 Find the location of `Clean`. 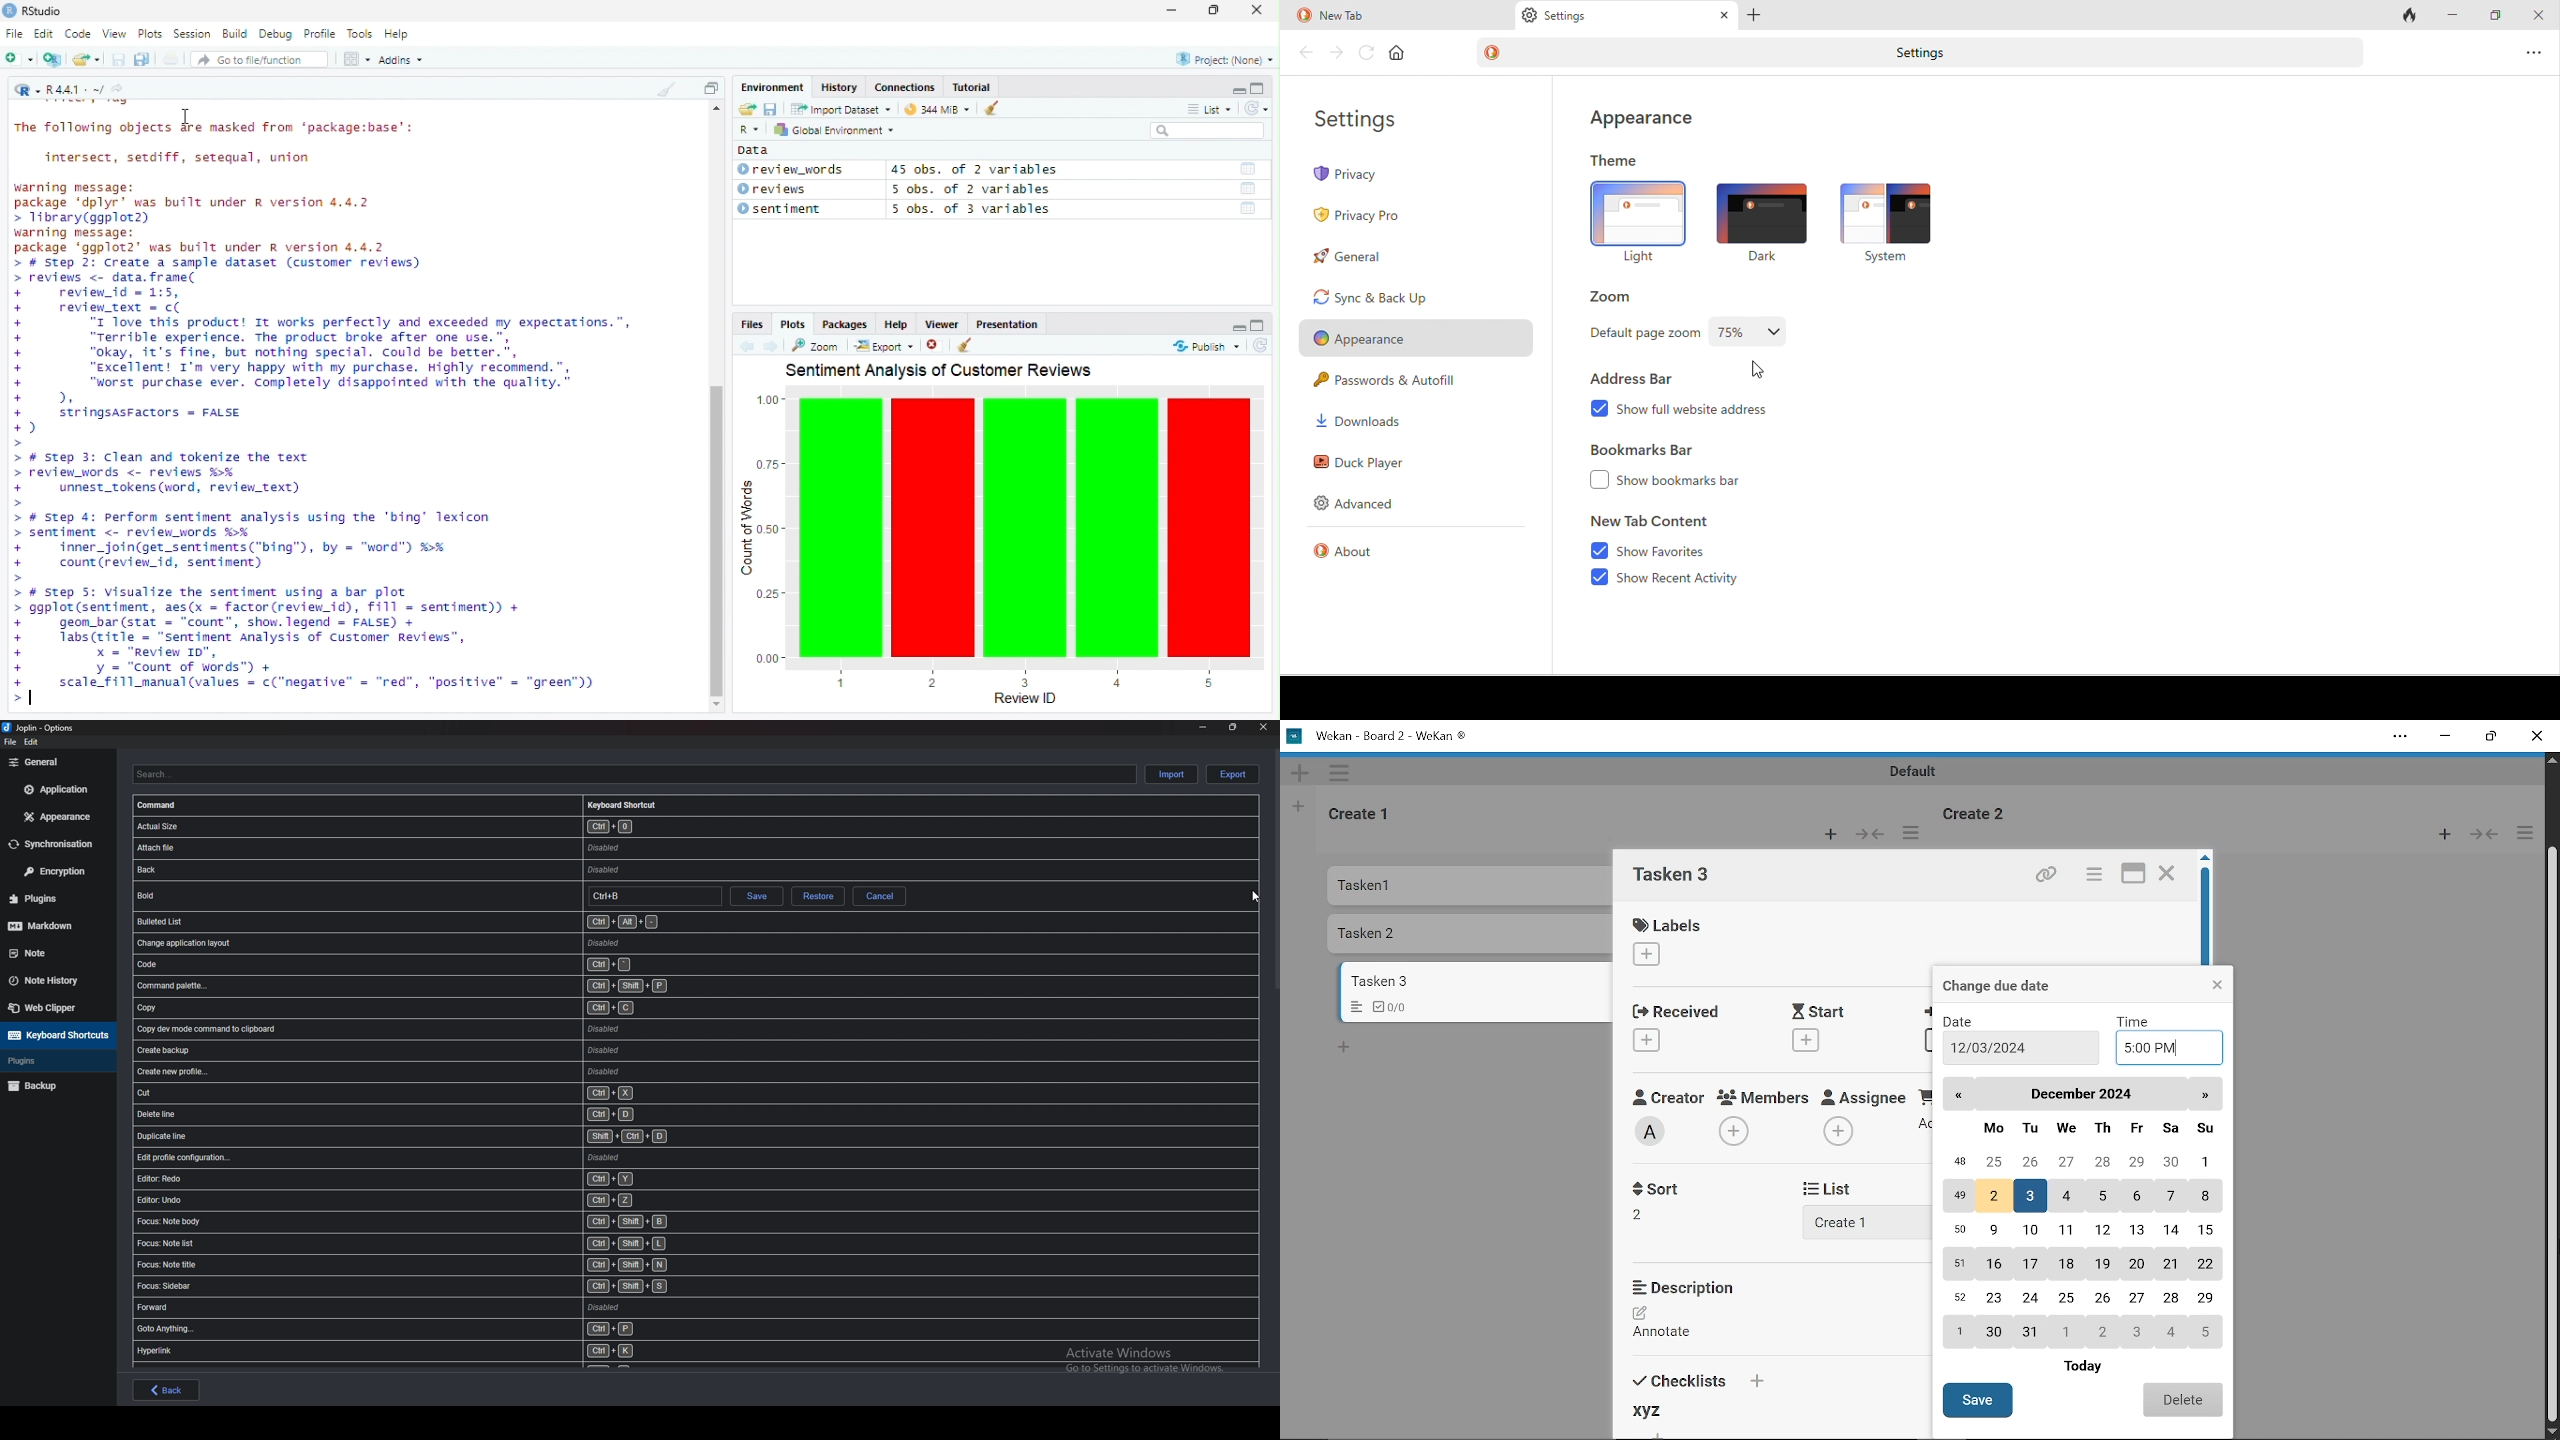

Clean is located at coordinates (965, 344).